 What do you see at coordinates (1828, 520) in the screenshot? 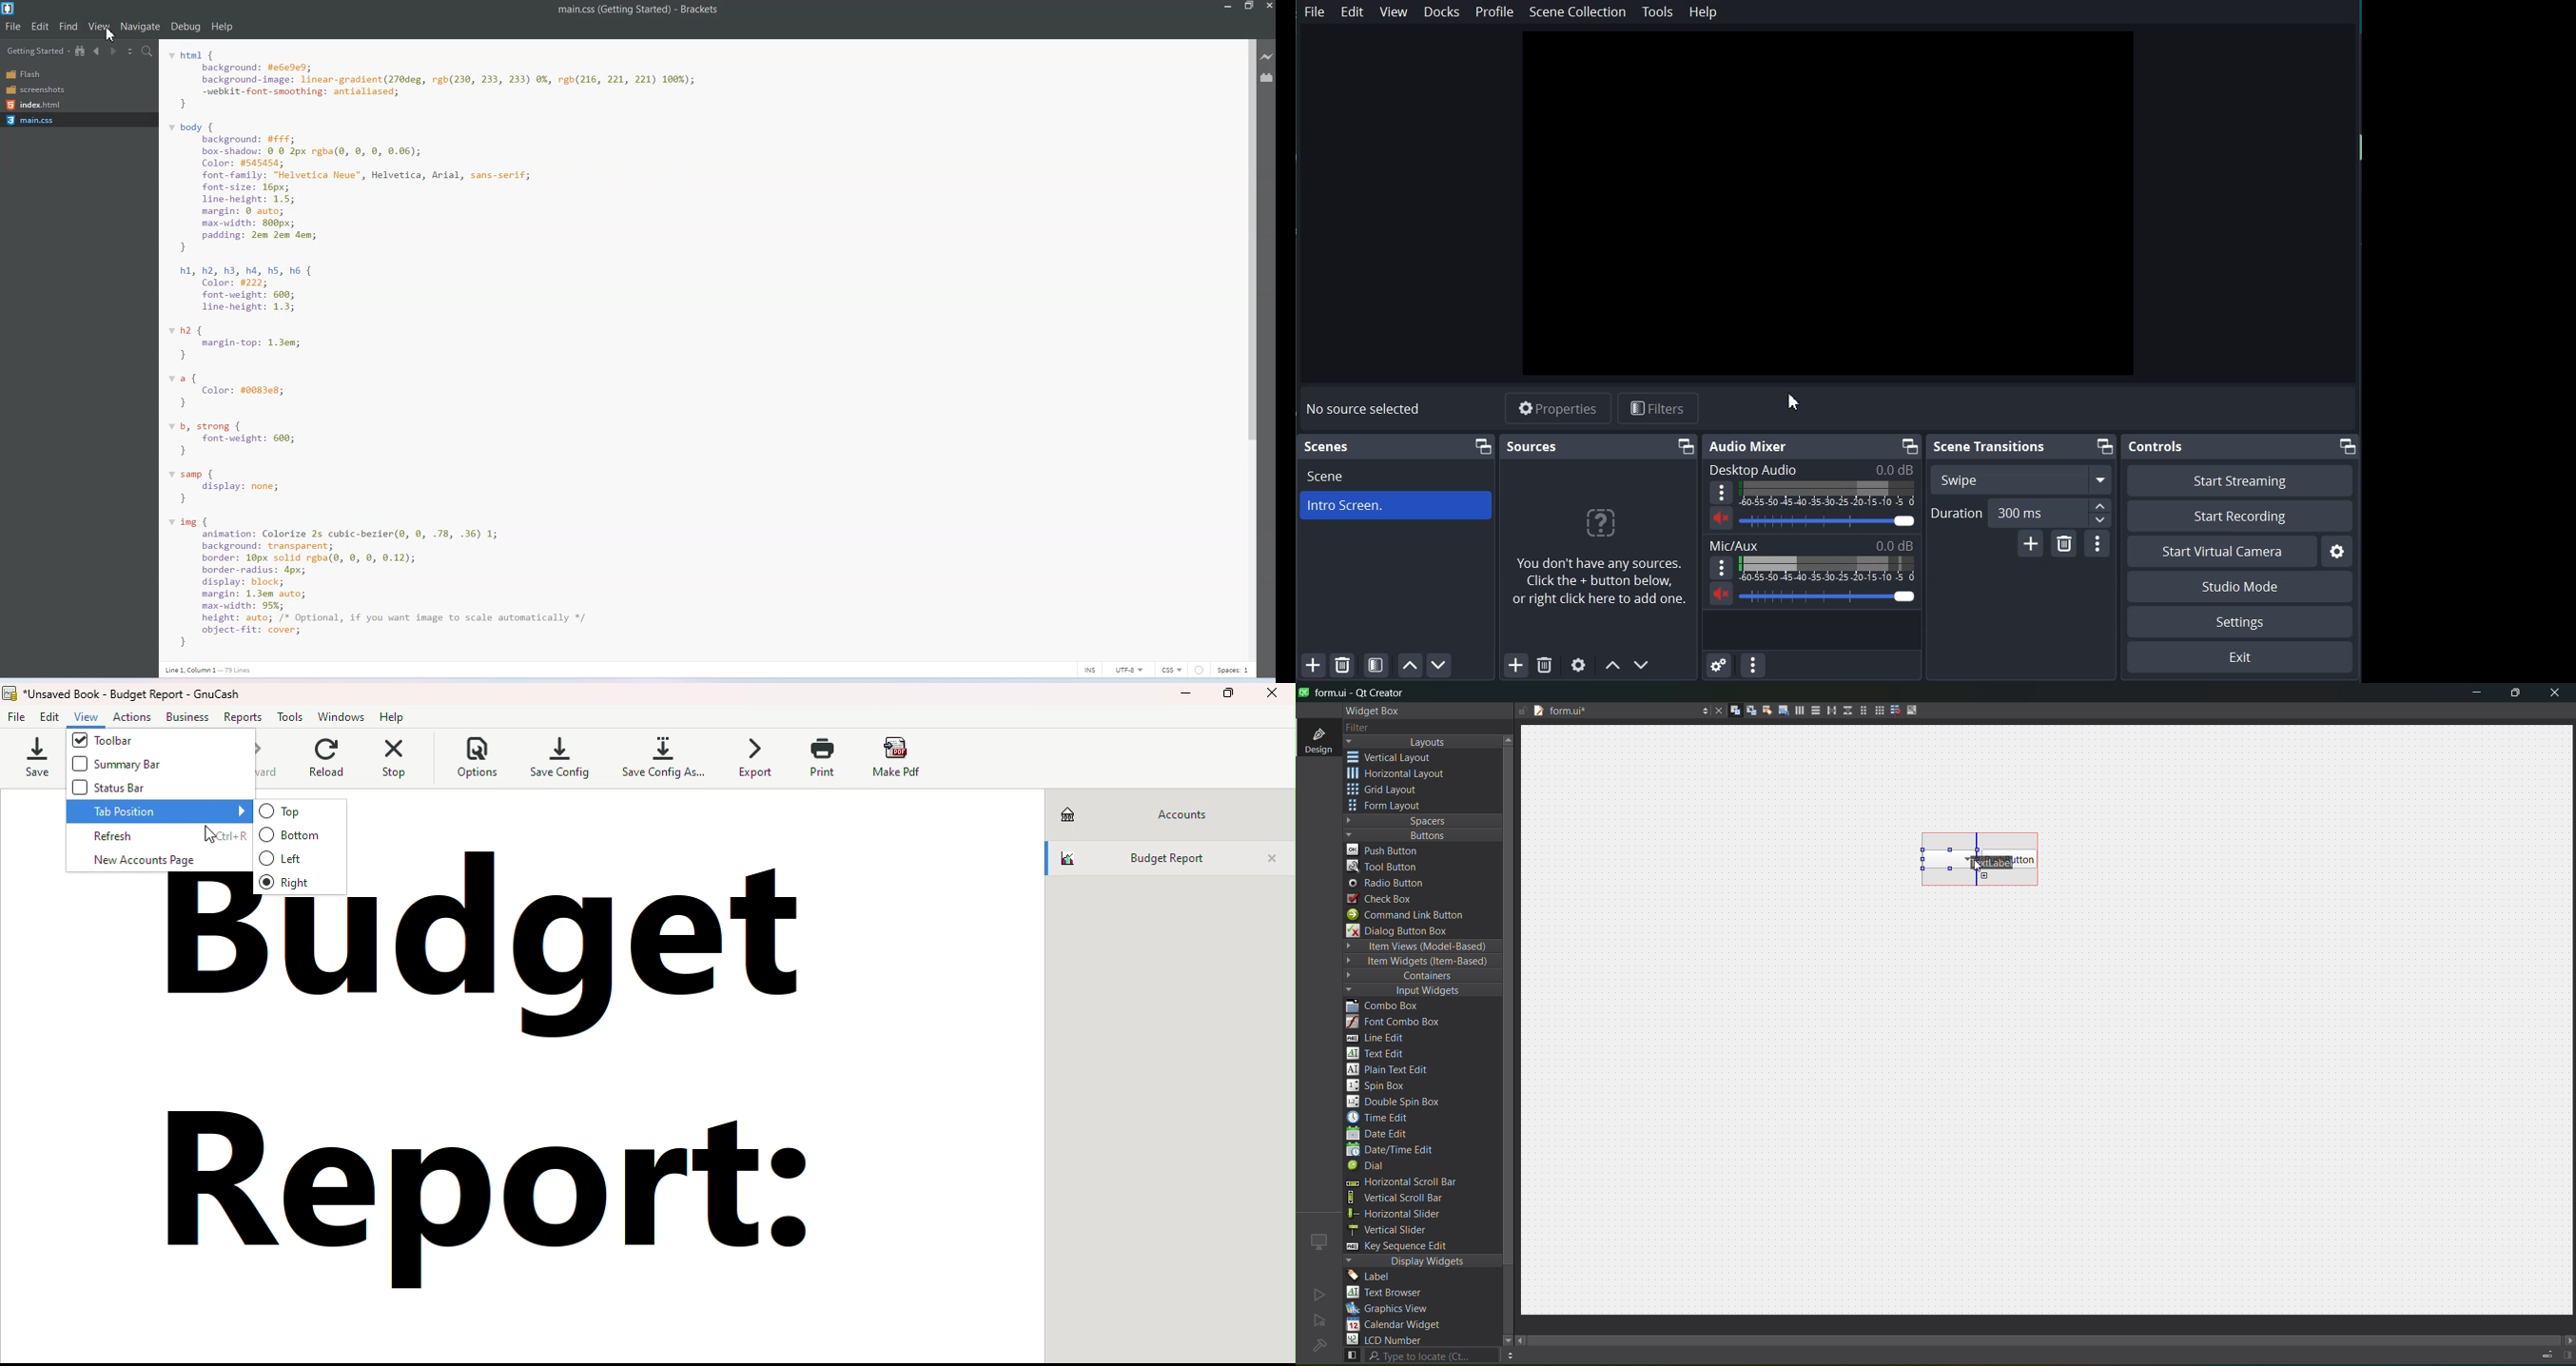
I see `Volume Adjuster` at bounding box center [1828, 520].